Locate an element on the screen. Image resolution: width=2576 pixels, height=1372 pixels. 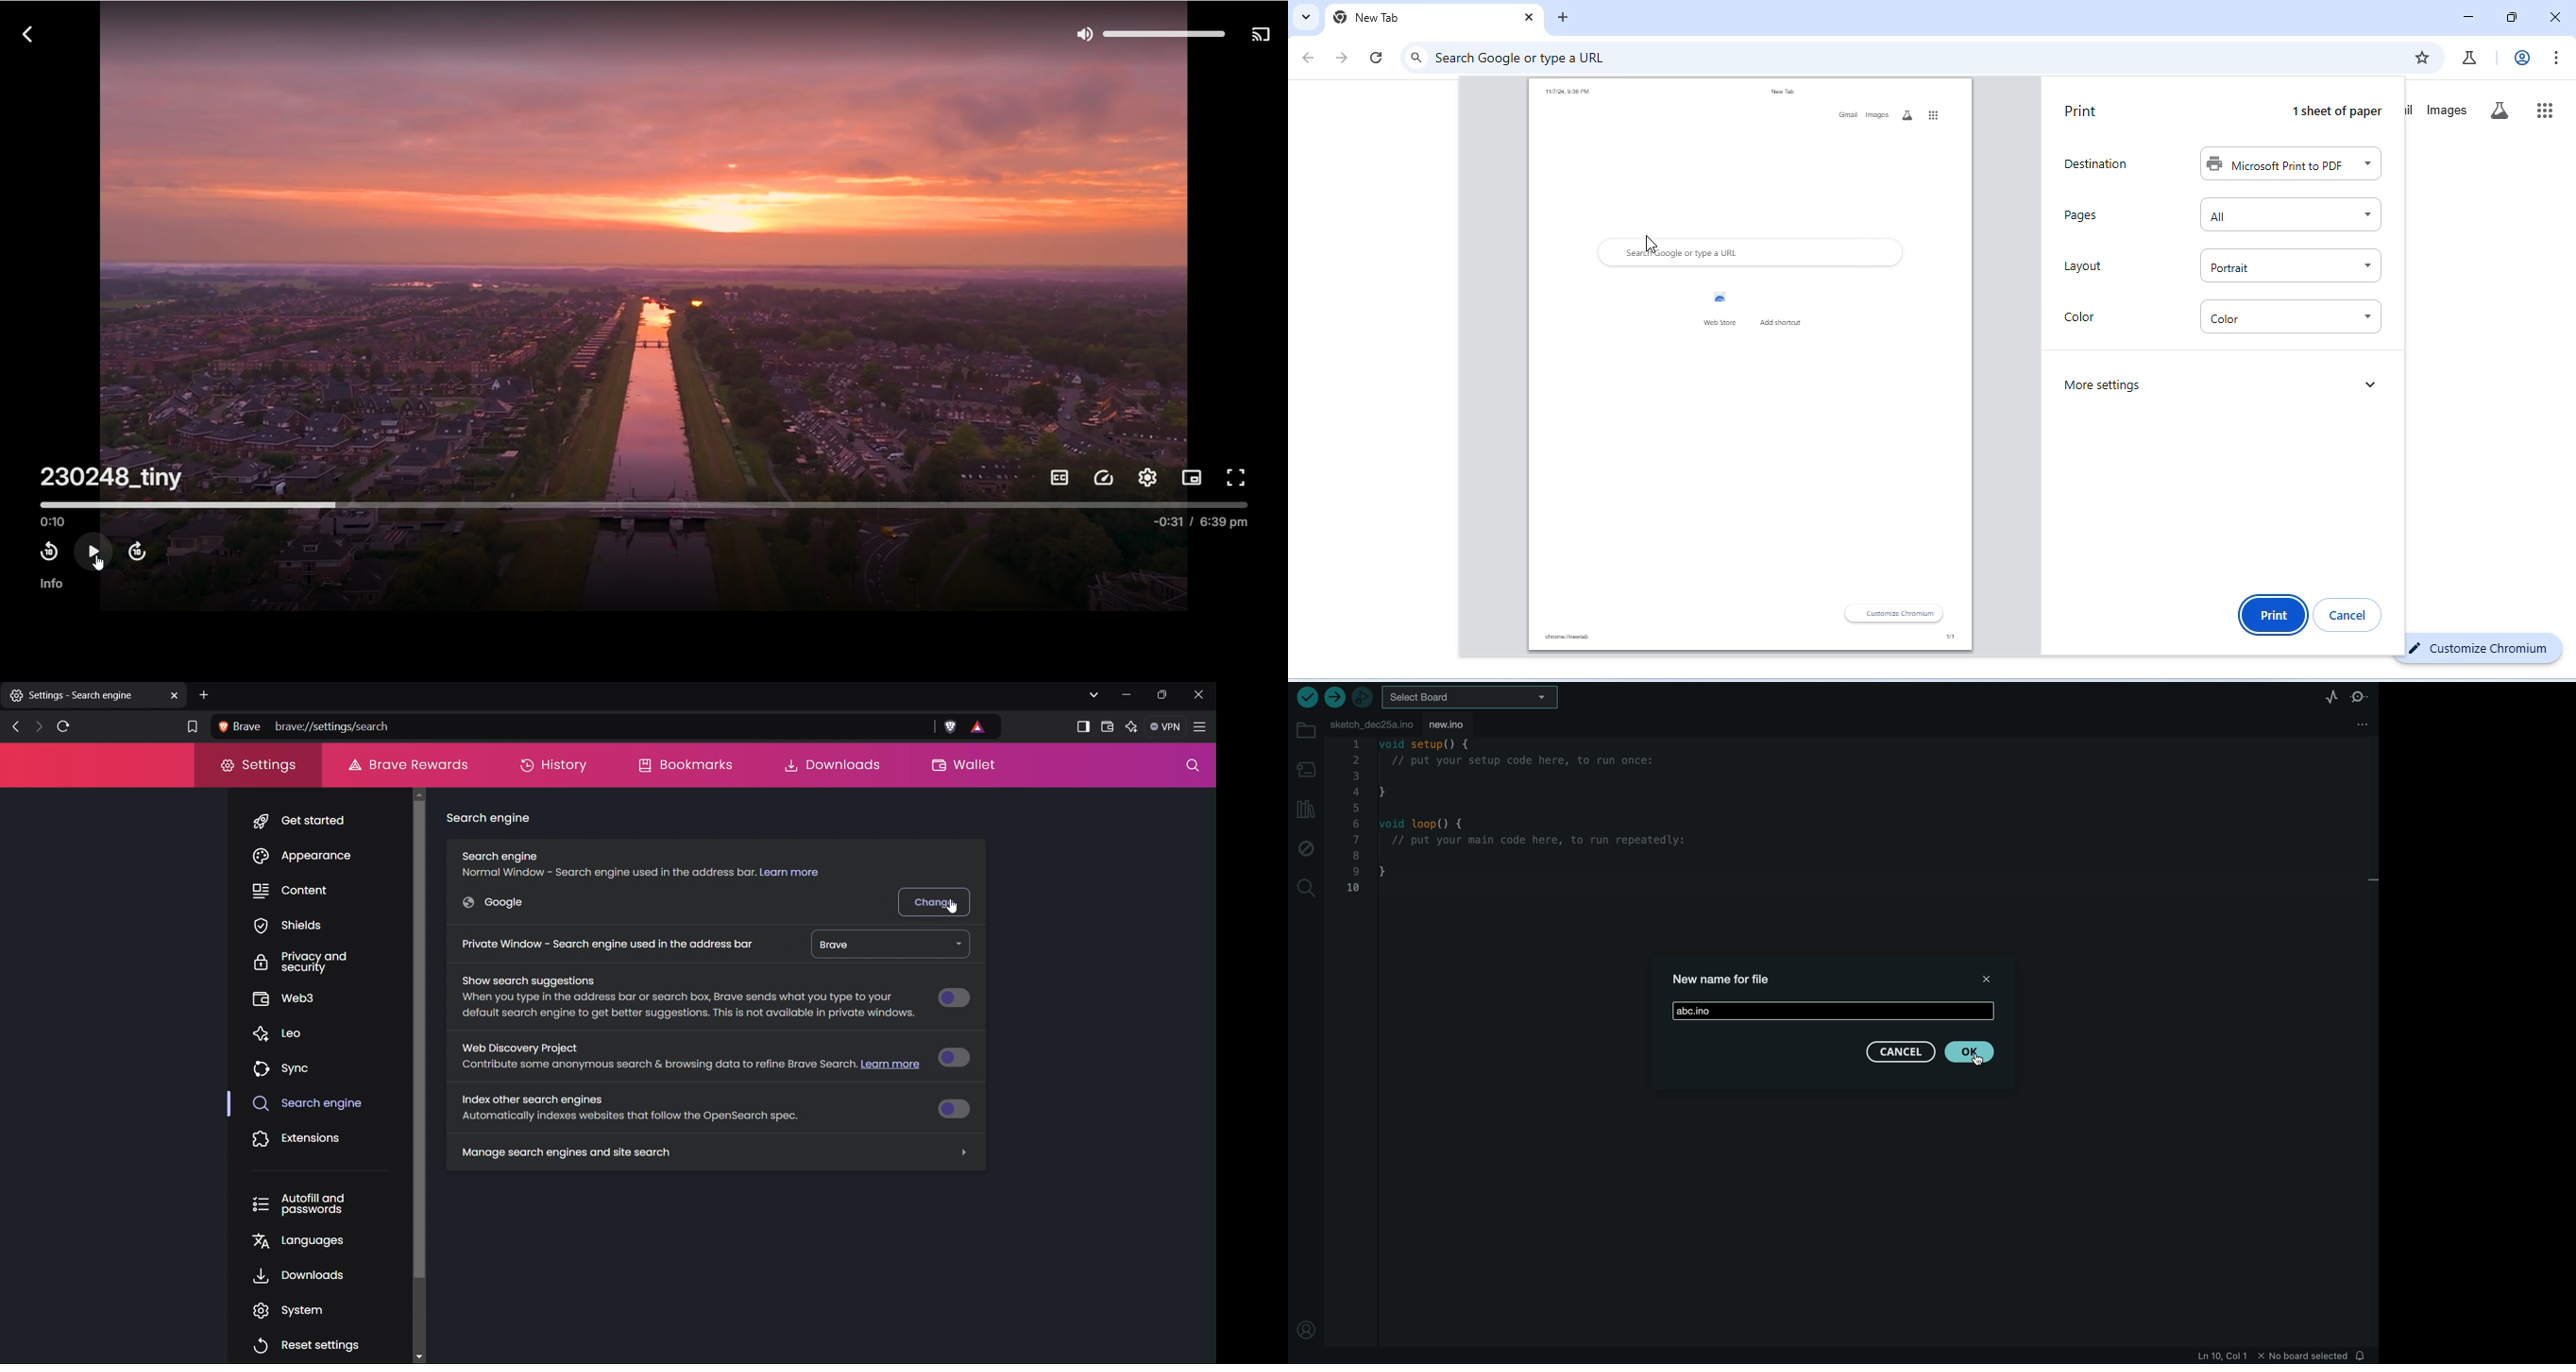
settings is located at coordinates (1148, 476).